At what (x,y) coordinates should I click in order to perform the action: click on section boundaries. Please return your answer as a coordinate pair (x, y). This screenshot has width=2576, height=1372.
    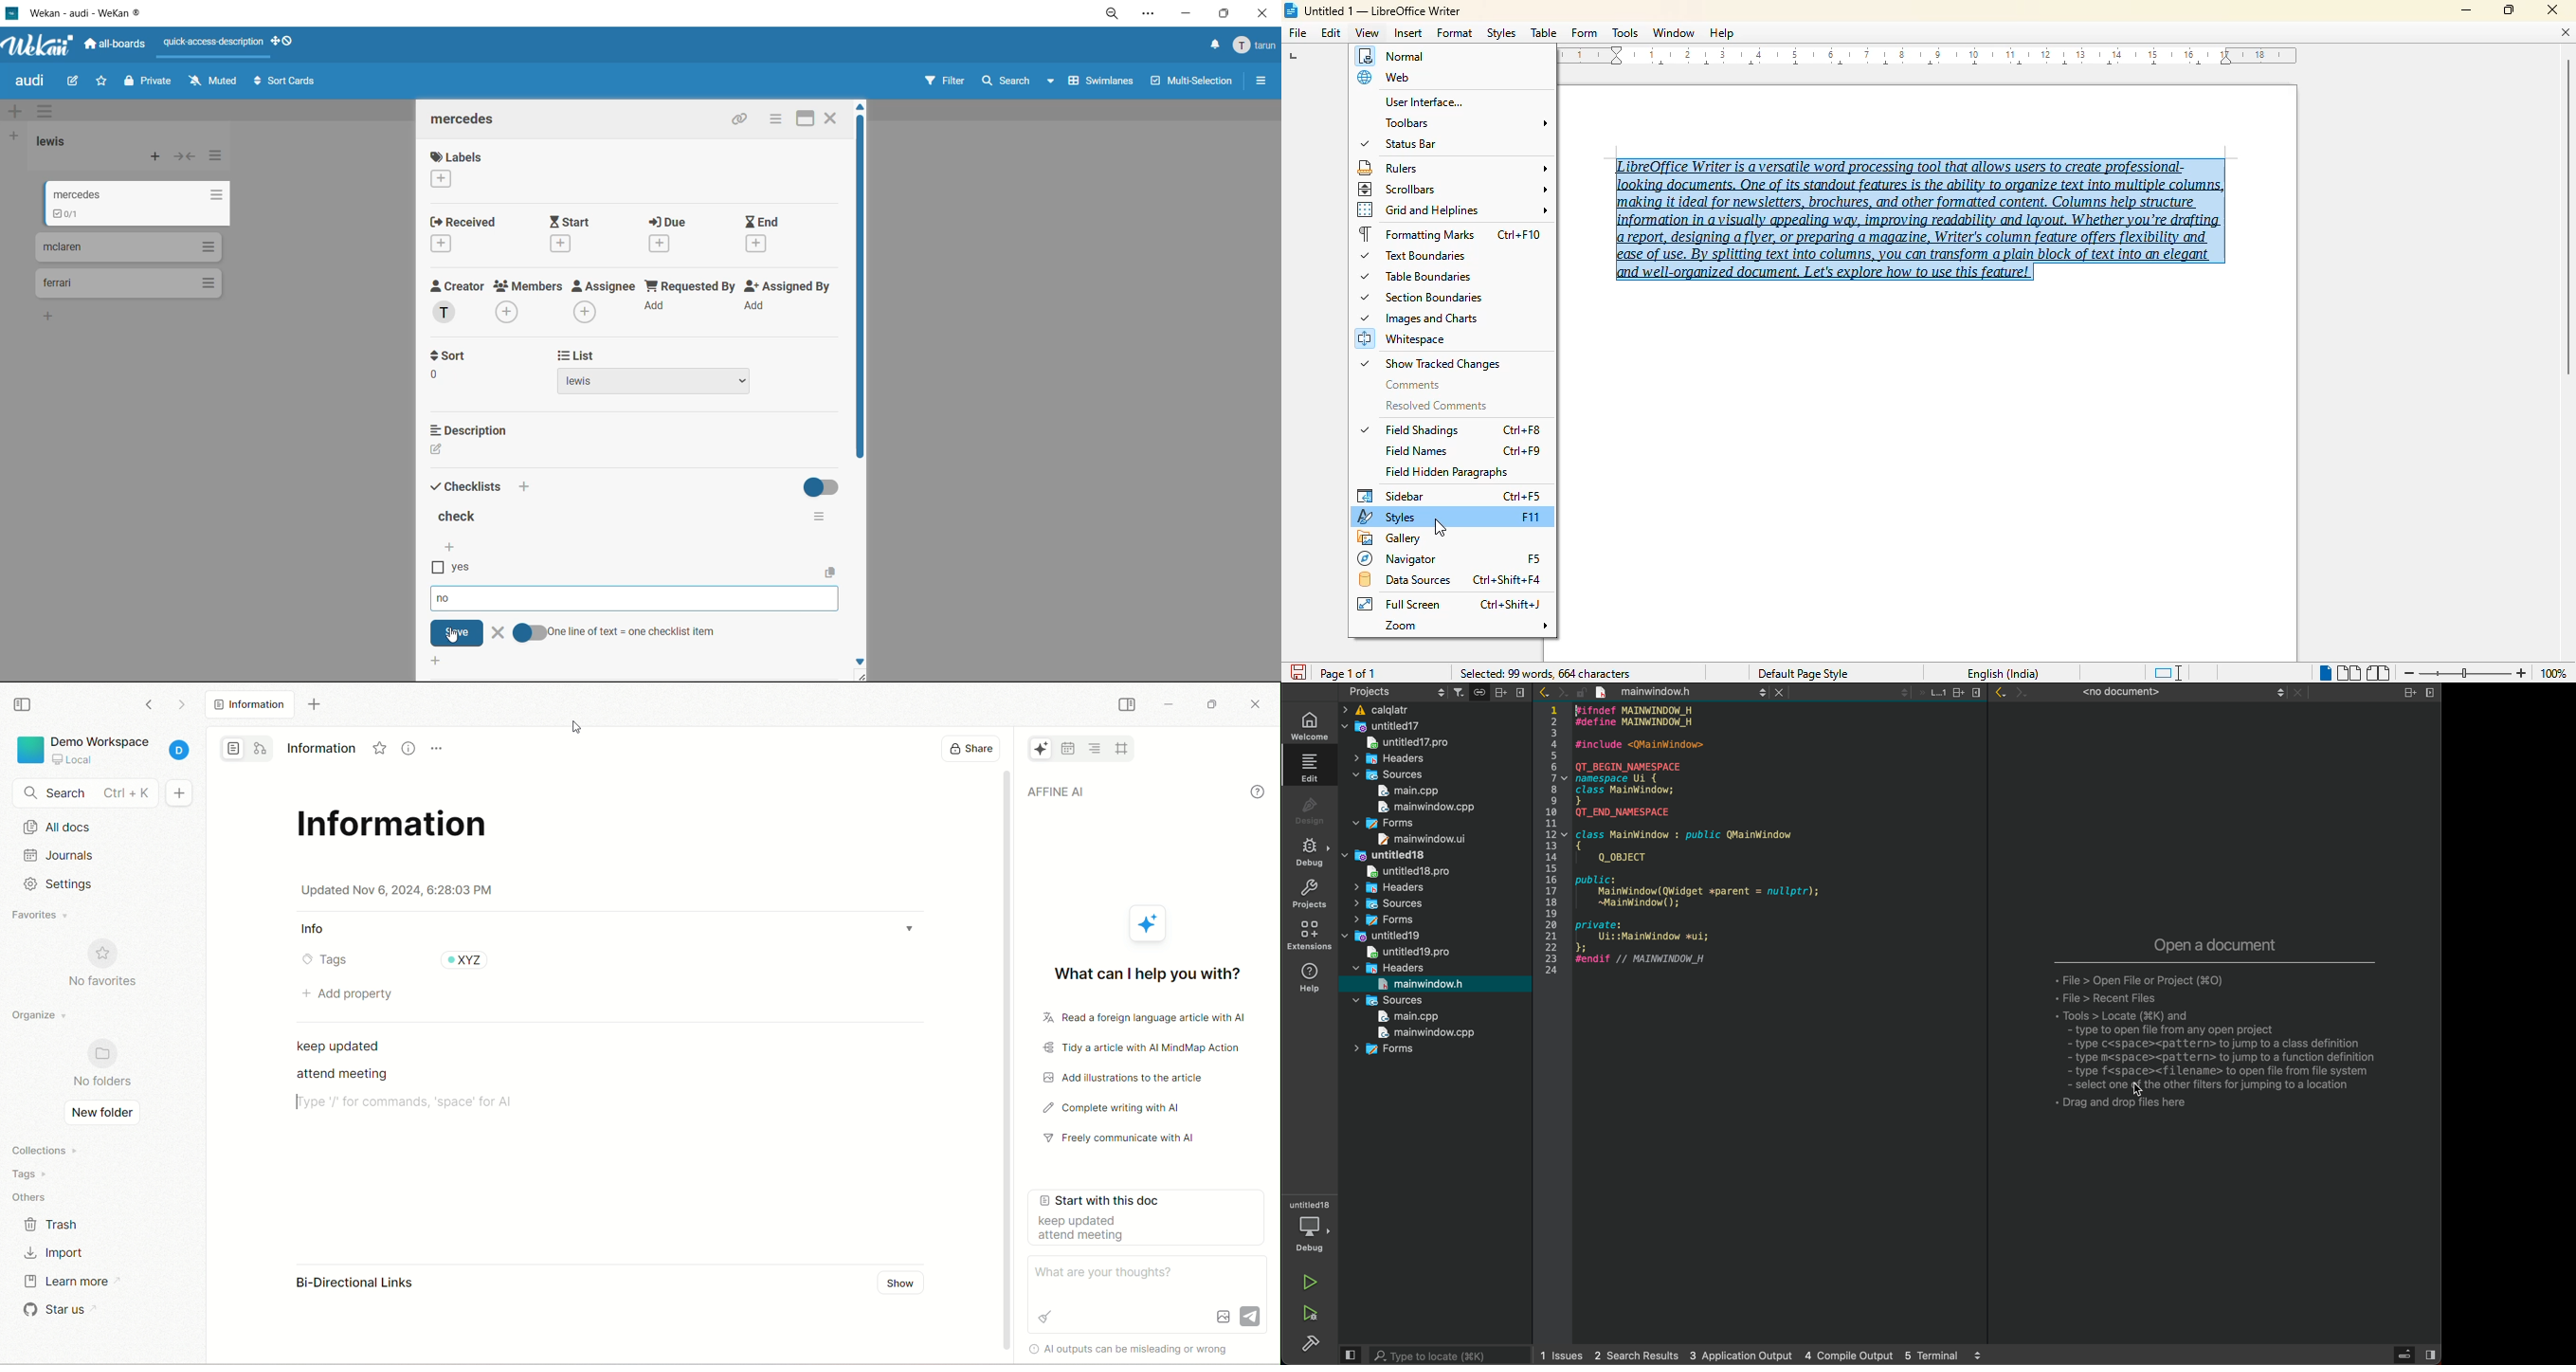
    Looking at the image, I should click on (1424, 297).